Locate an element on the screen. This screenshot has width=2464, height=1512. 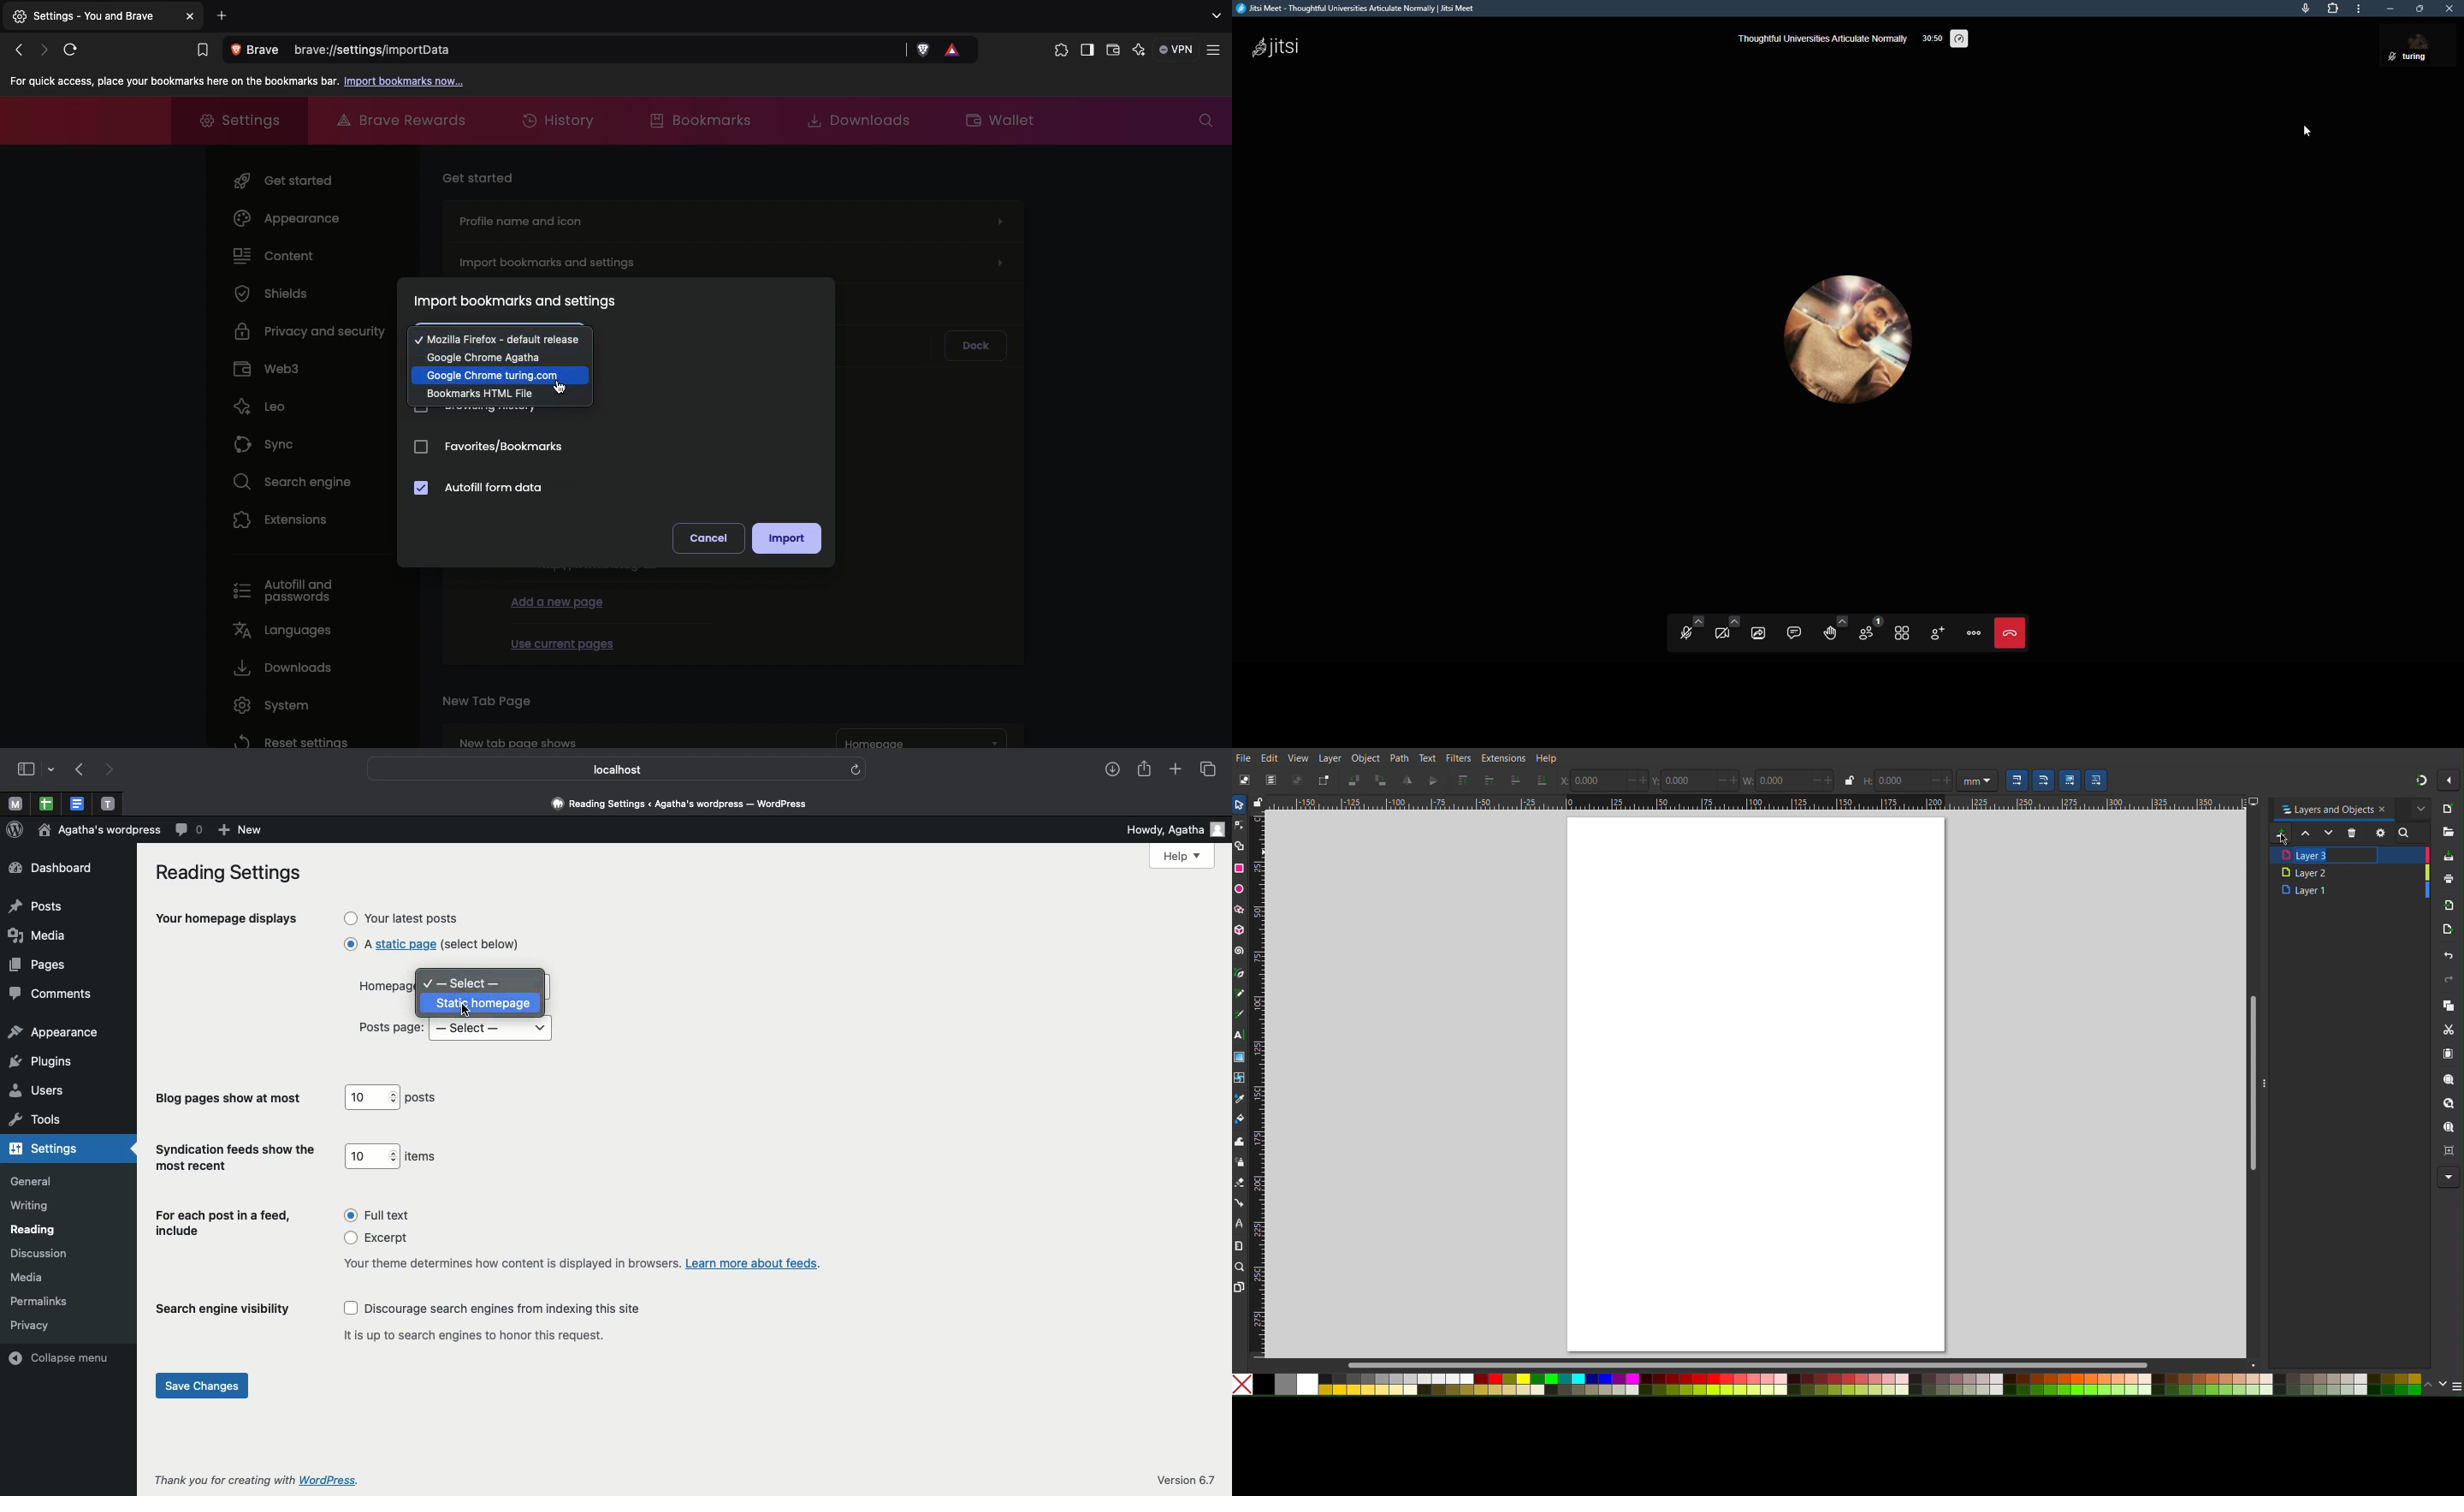
performance settings is located at coordinates (1960, 37).